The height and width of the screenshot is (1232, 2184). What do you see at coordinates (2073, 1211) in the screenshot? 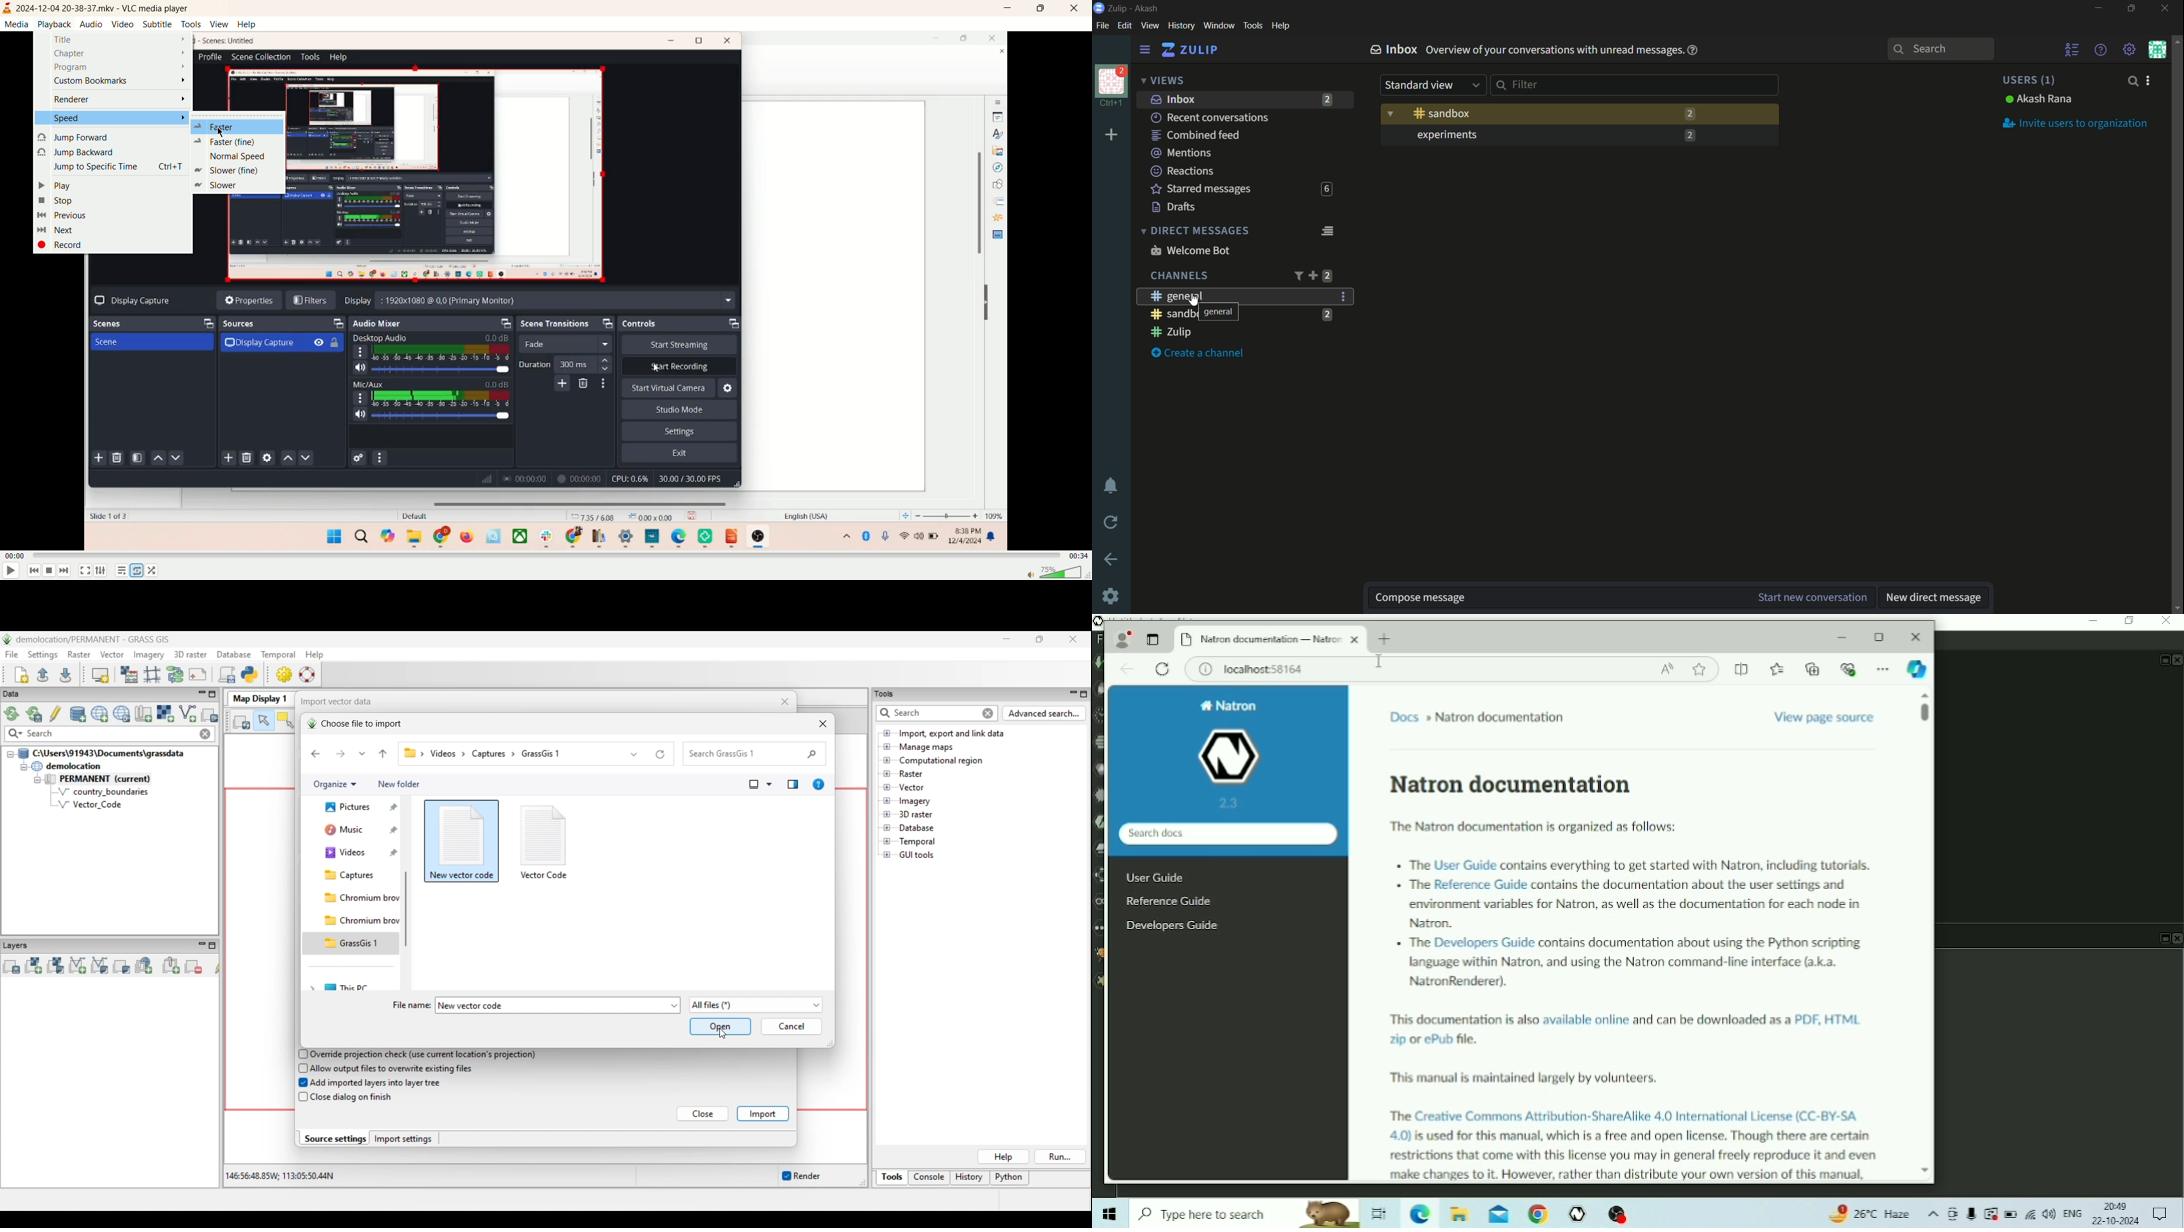
I see `Language` at bounding box center [2073, 1211].